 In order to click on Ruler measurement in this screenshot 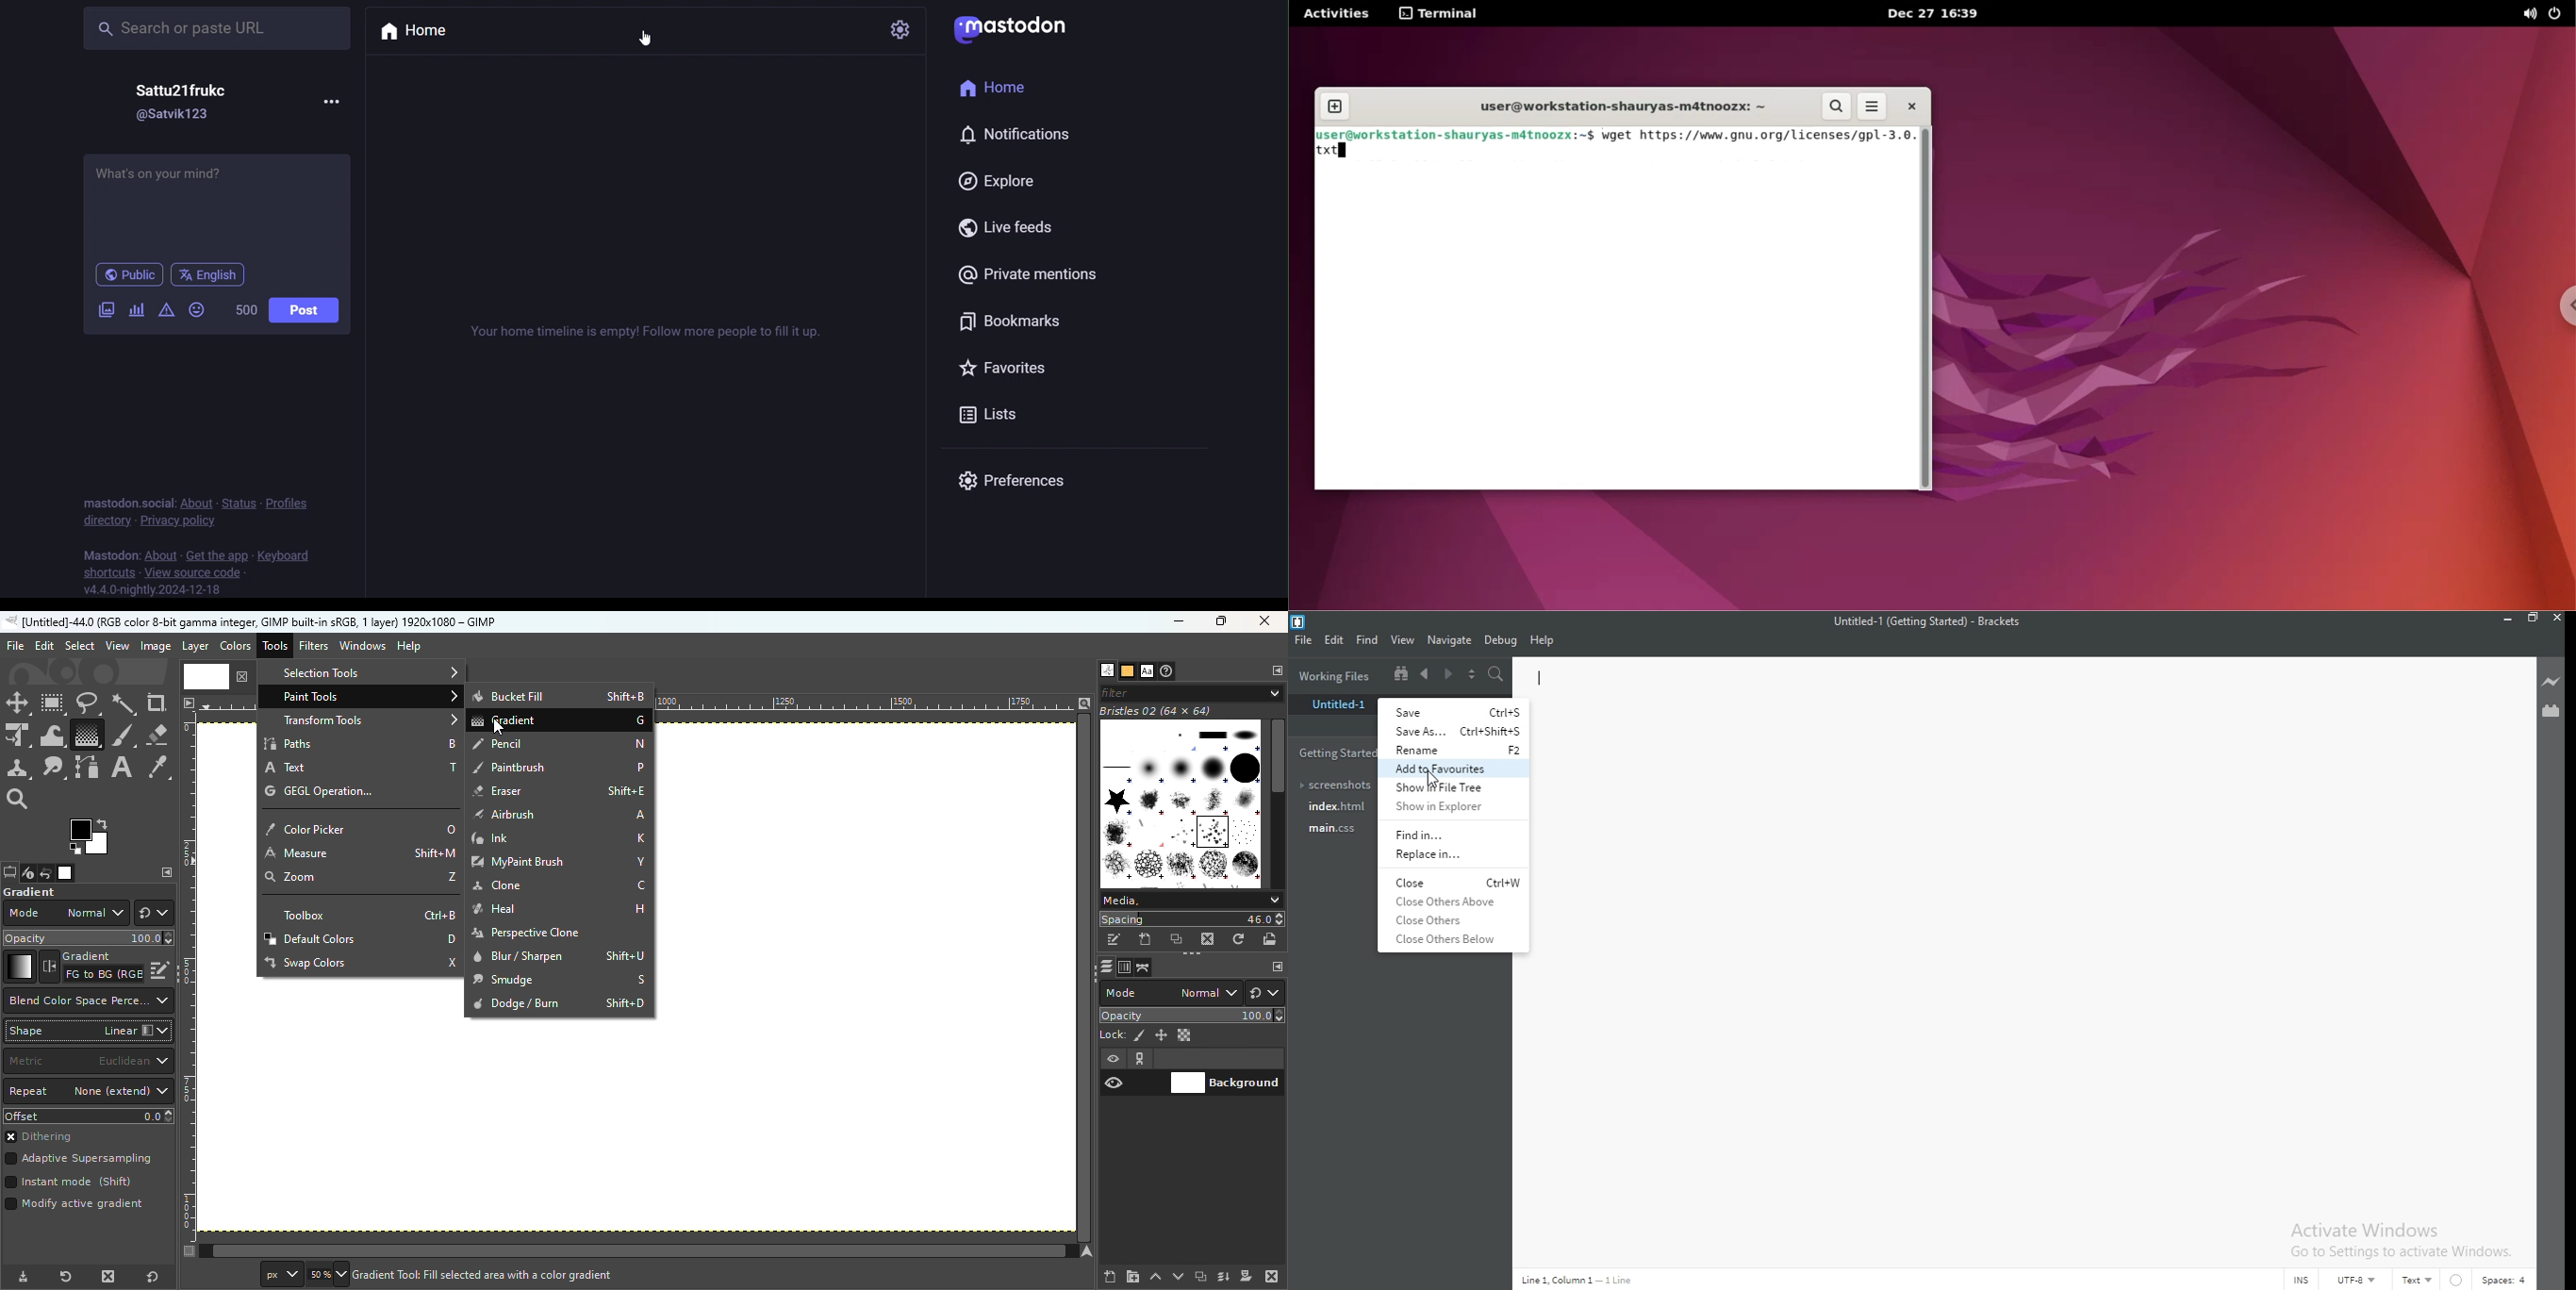, I will do `click(278, 1275)`.